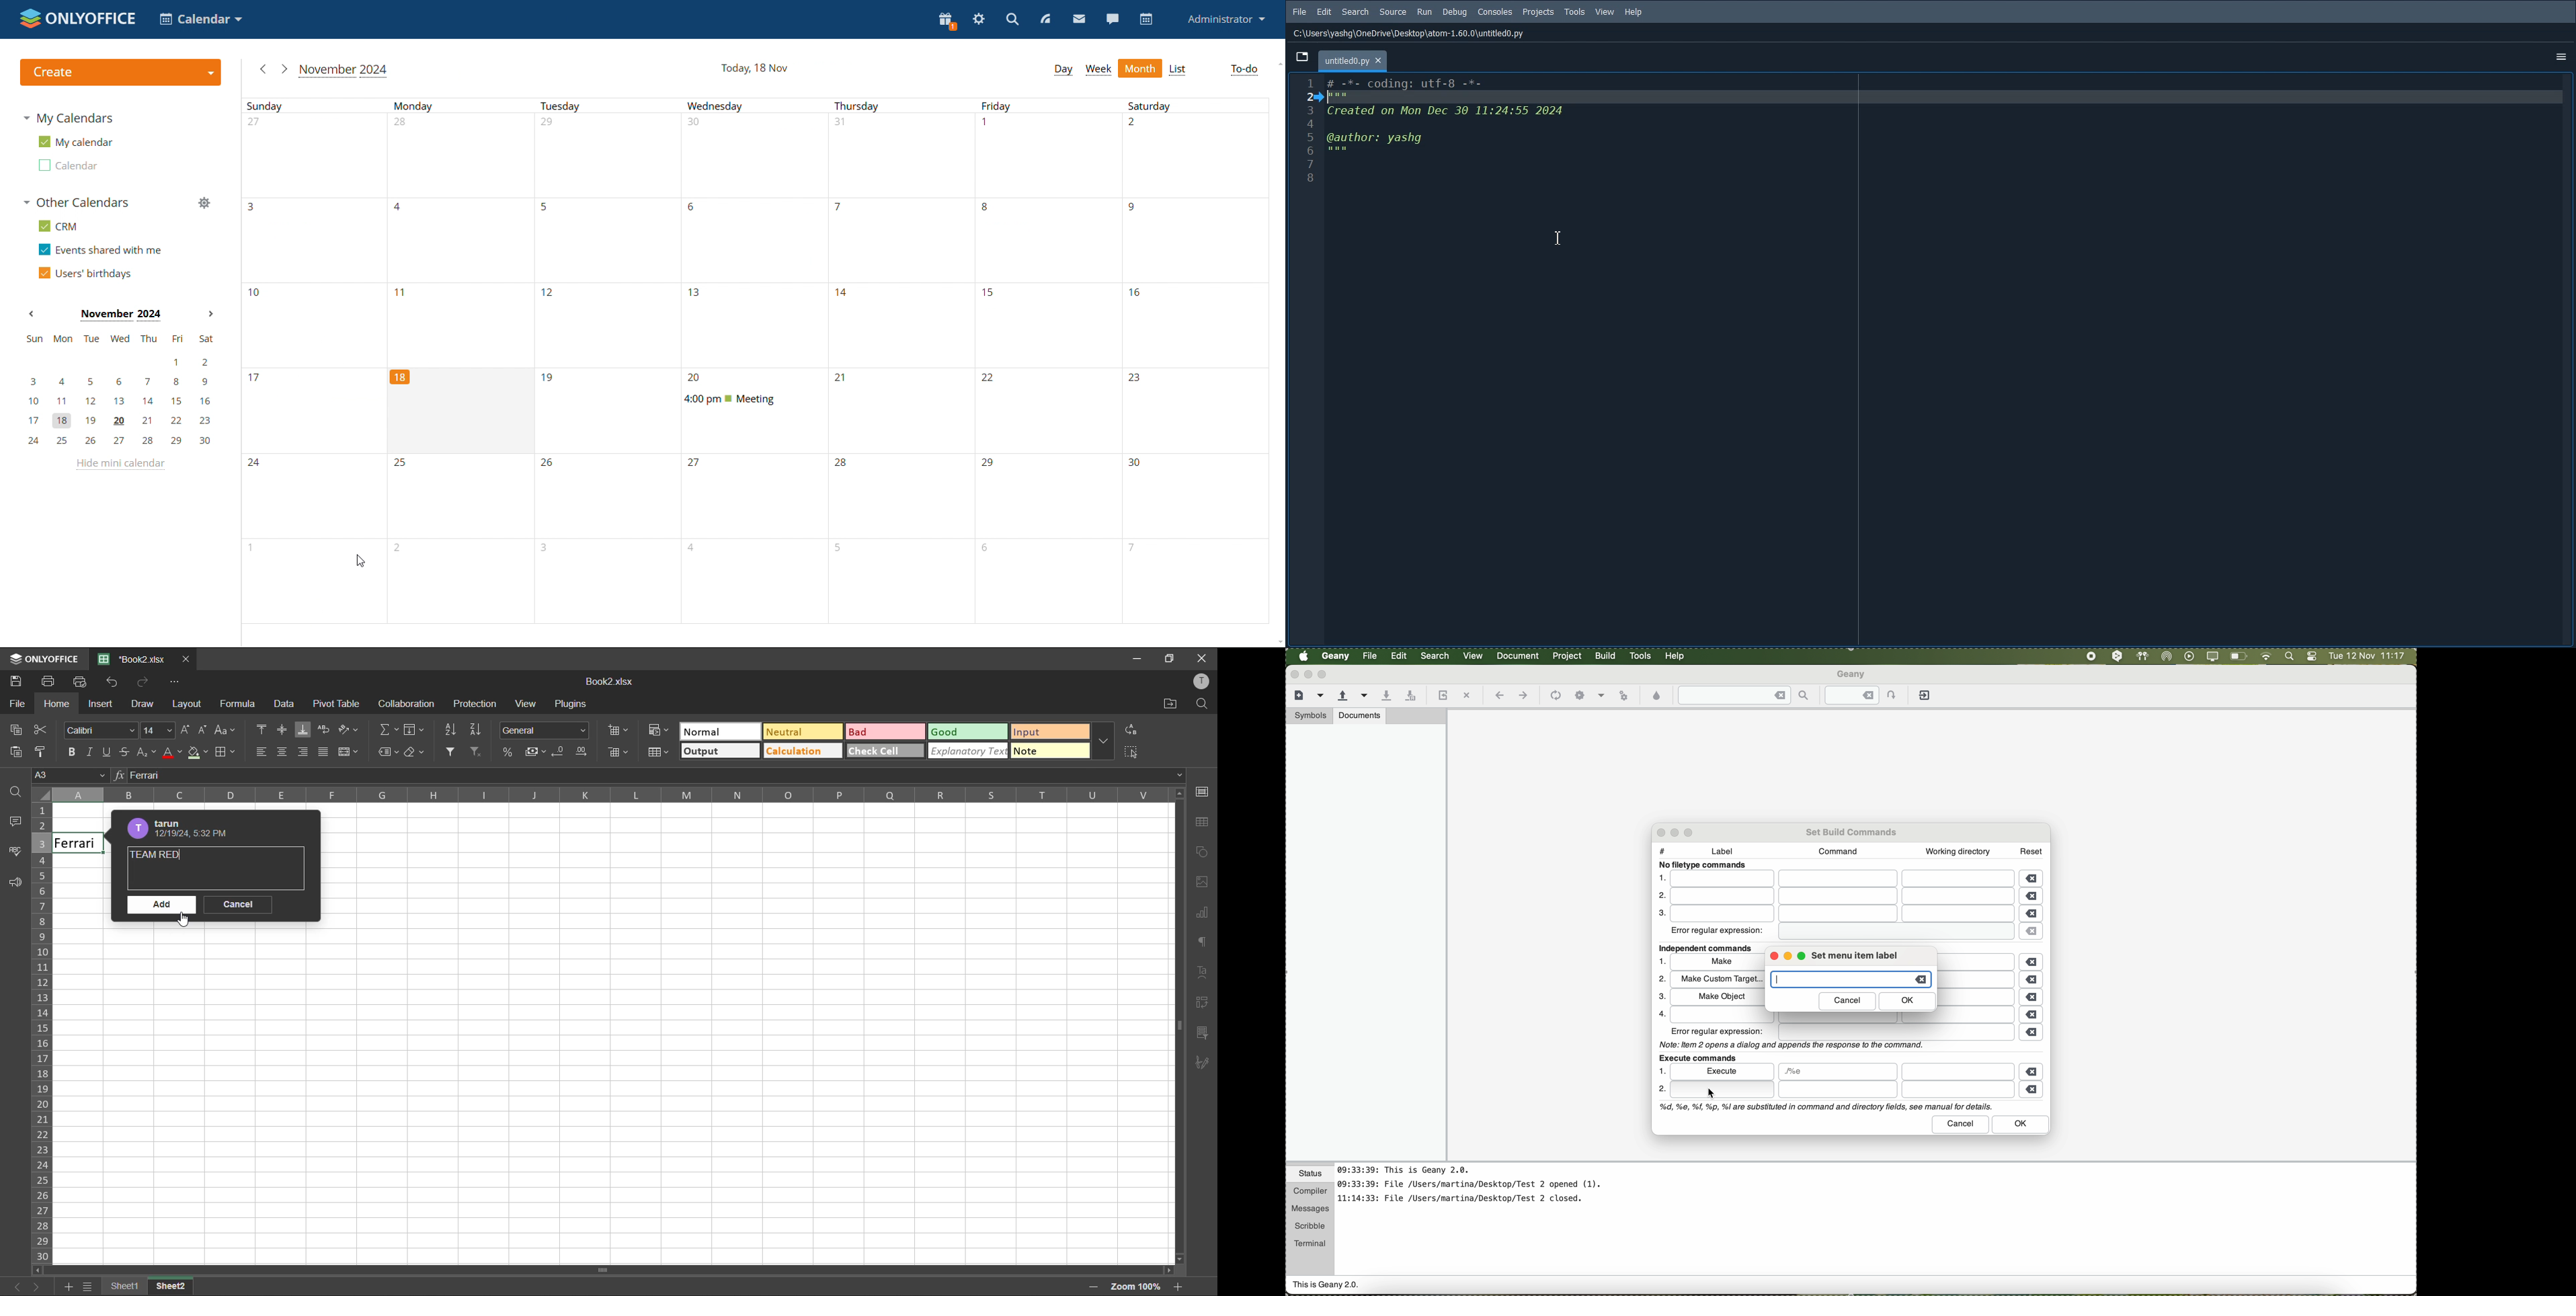 Image resolution: width=2576 pixels, height=1316 pixels. What do you see at coordinates (593, 1268) in the screenshot?
I see `Vertical Scrollbar` at bounding box center [593, 1268].